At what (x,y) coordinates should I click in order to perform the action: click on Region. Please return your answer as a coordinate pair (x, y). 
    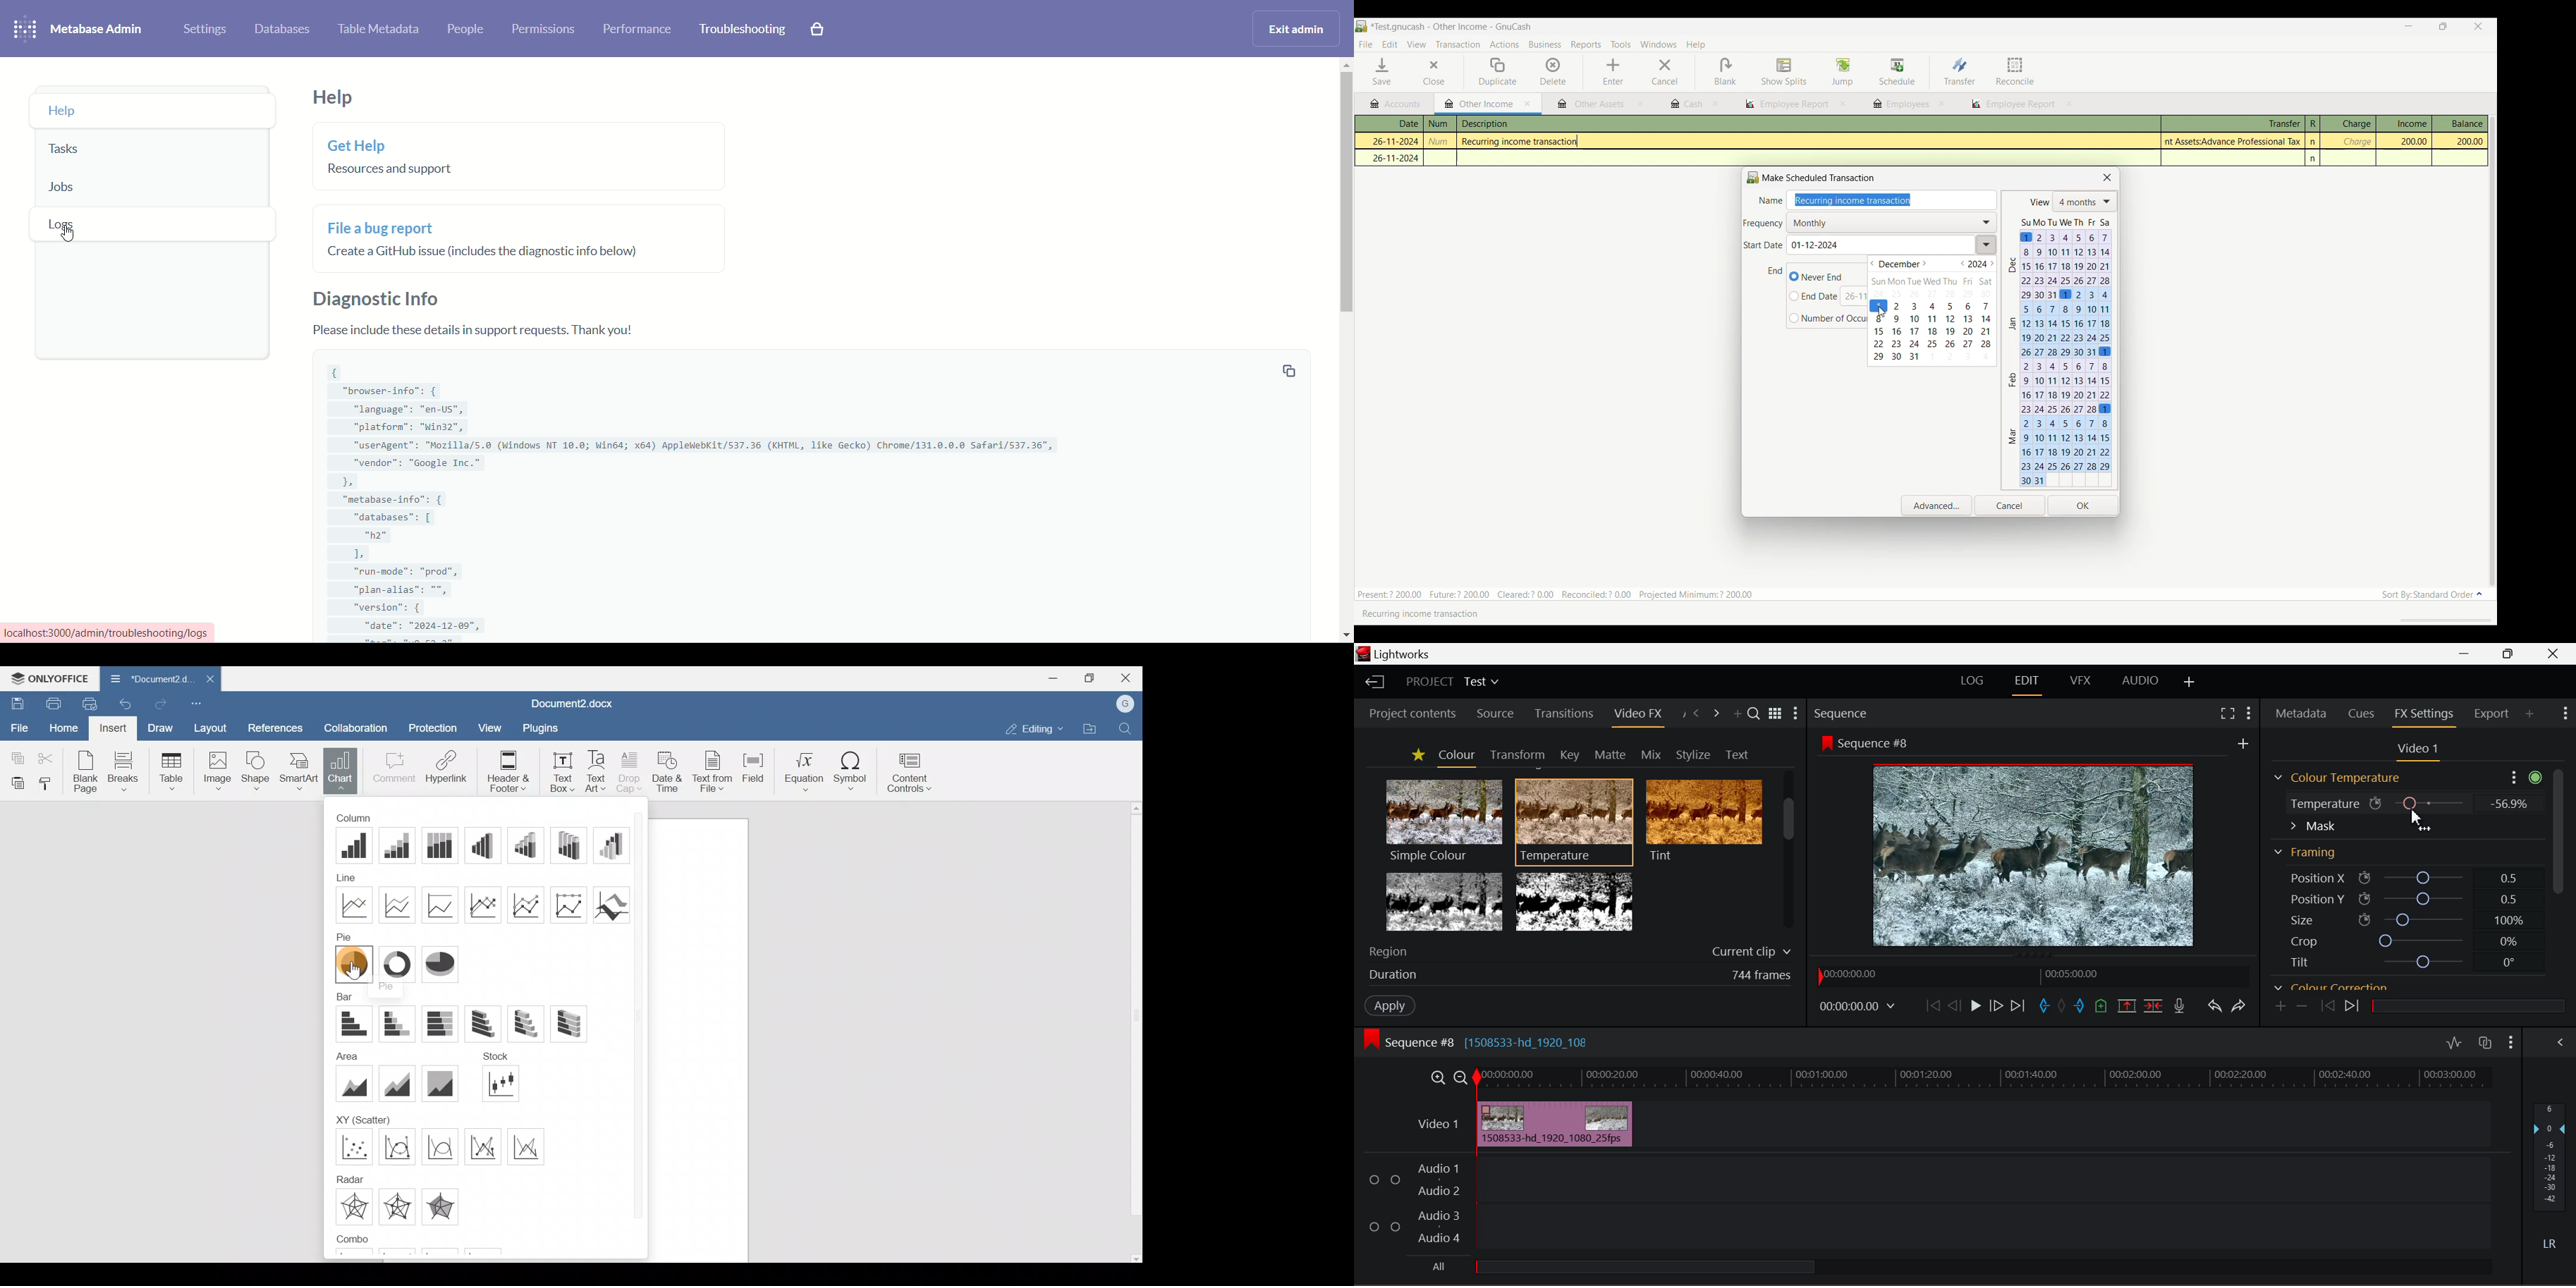
    Looking at the image, I should click on (1392, 950).